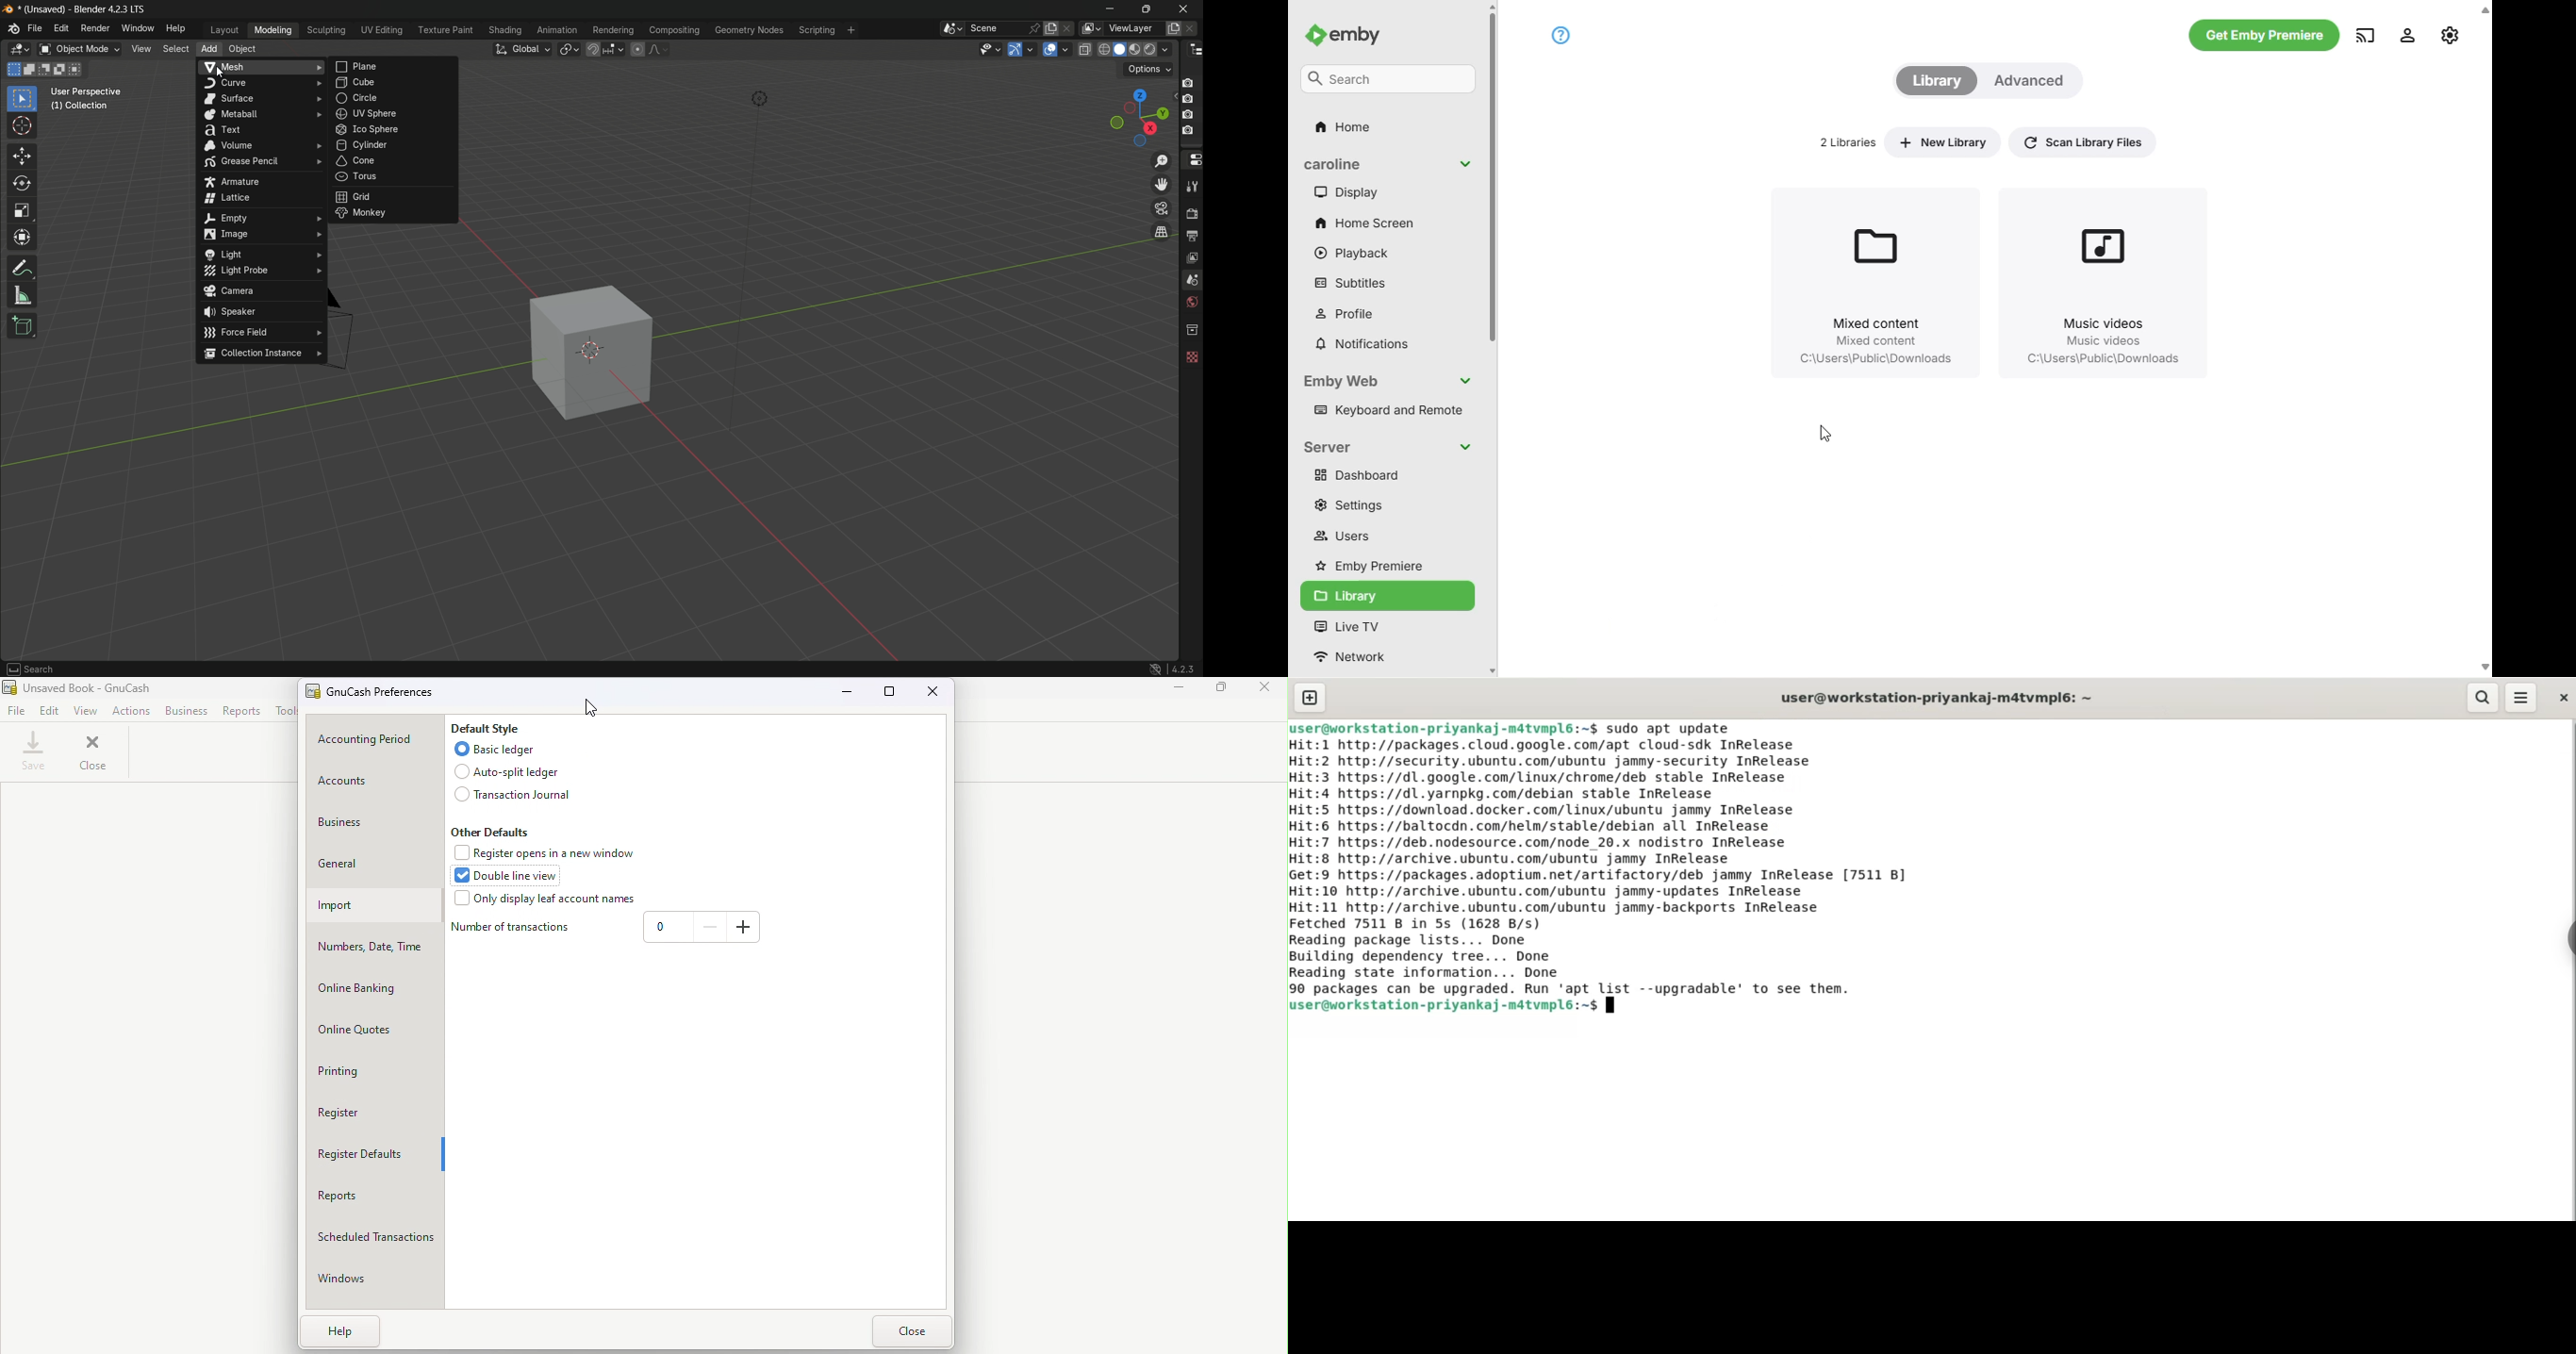 This screenshot has width=2576, height=1372. What do you see at coordinates (89, 754) in the screenshot?
I see `Close` at bounding box center [89, 754].